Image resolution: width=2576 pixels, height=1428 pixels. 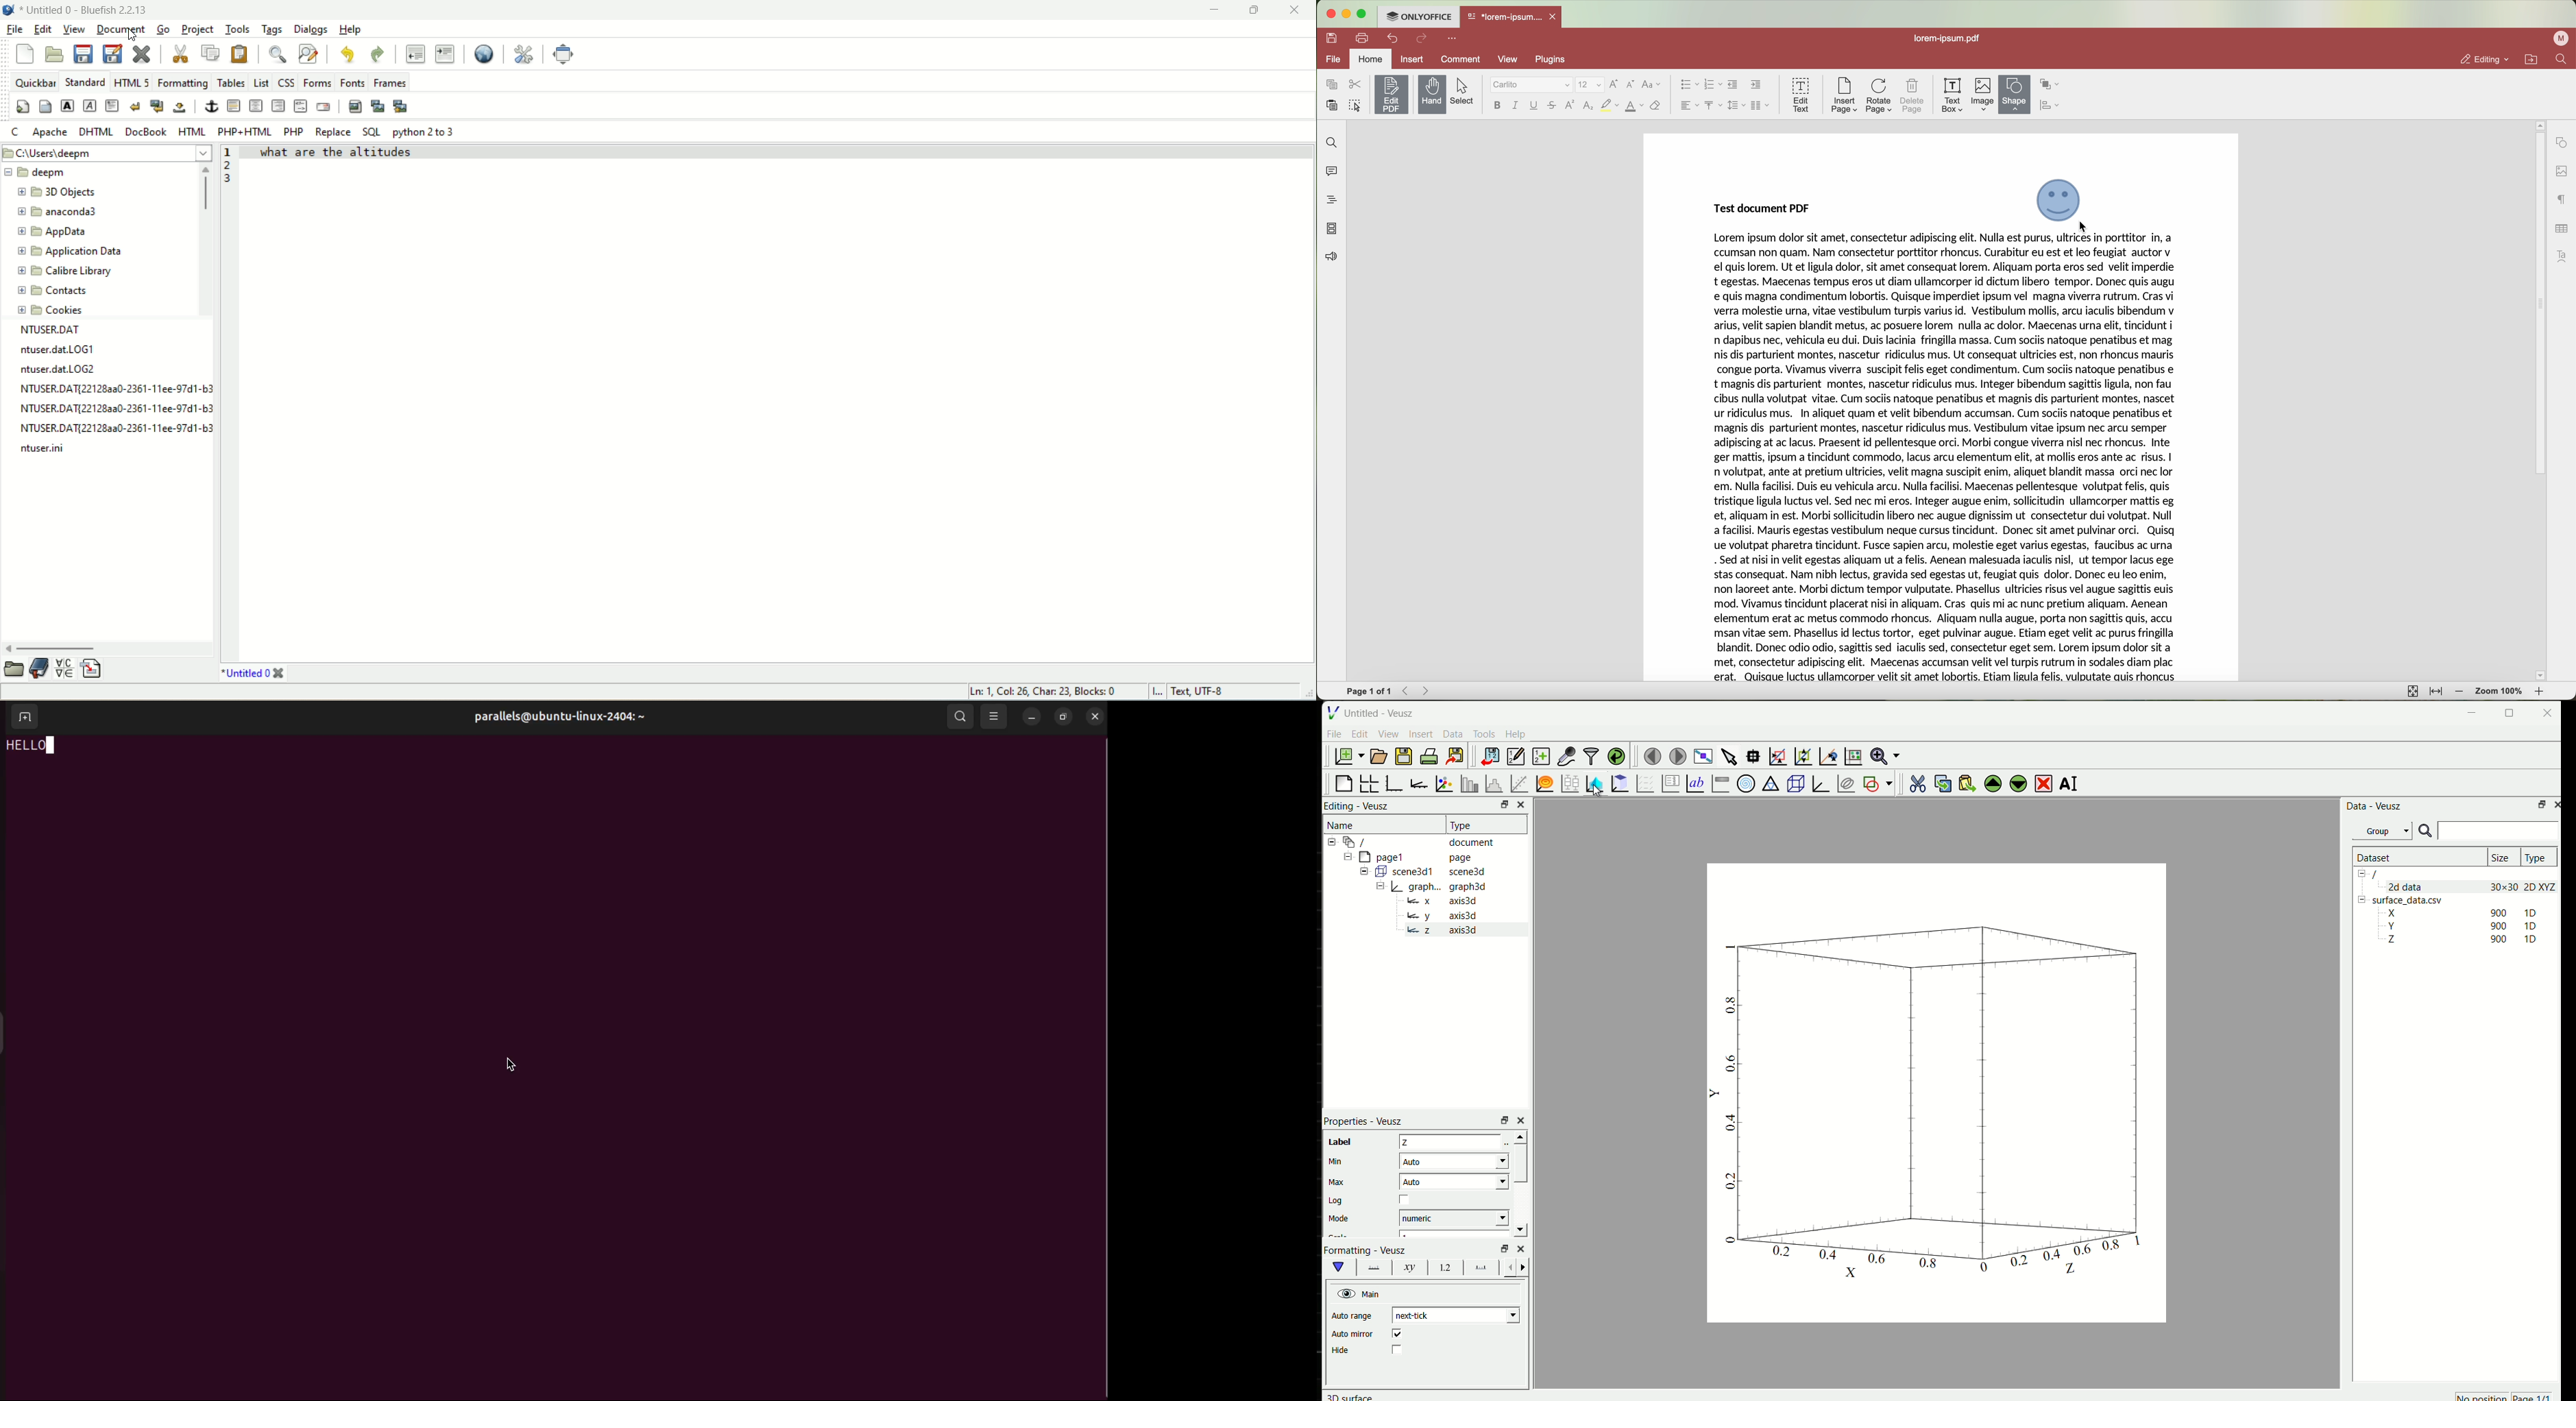 I want to click on unindent, so click(x=415, y=53).